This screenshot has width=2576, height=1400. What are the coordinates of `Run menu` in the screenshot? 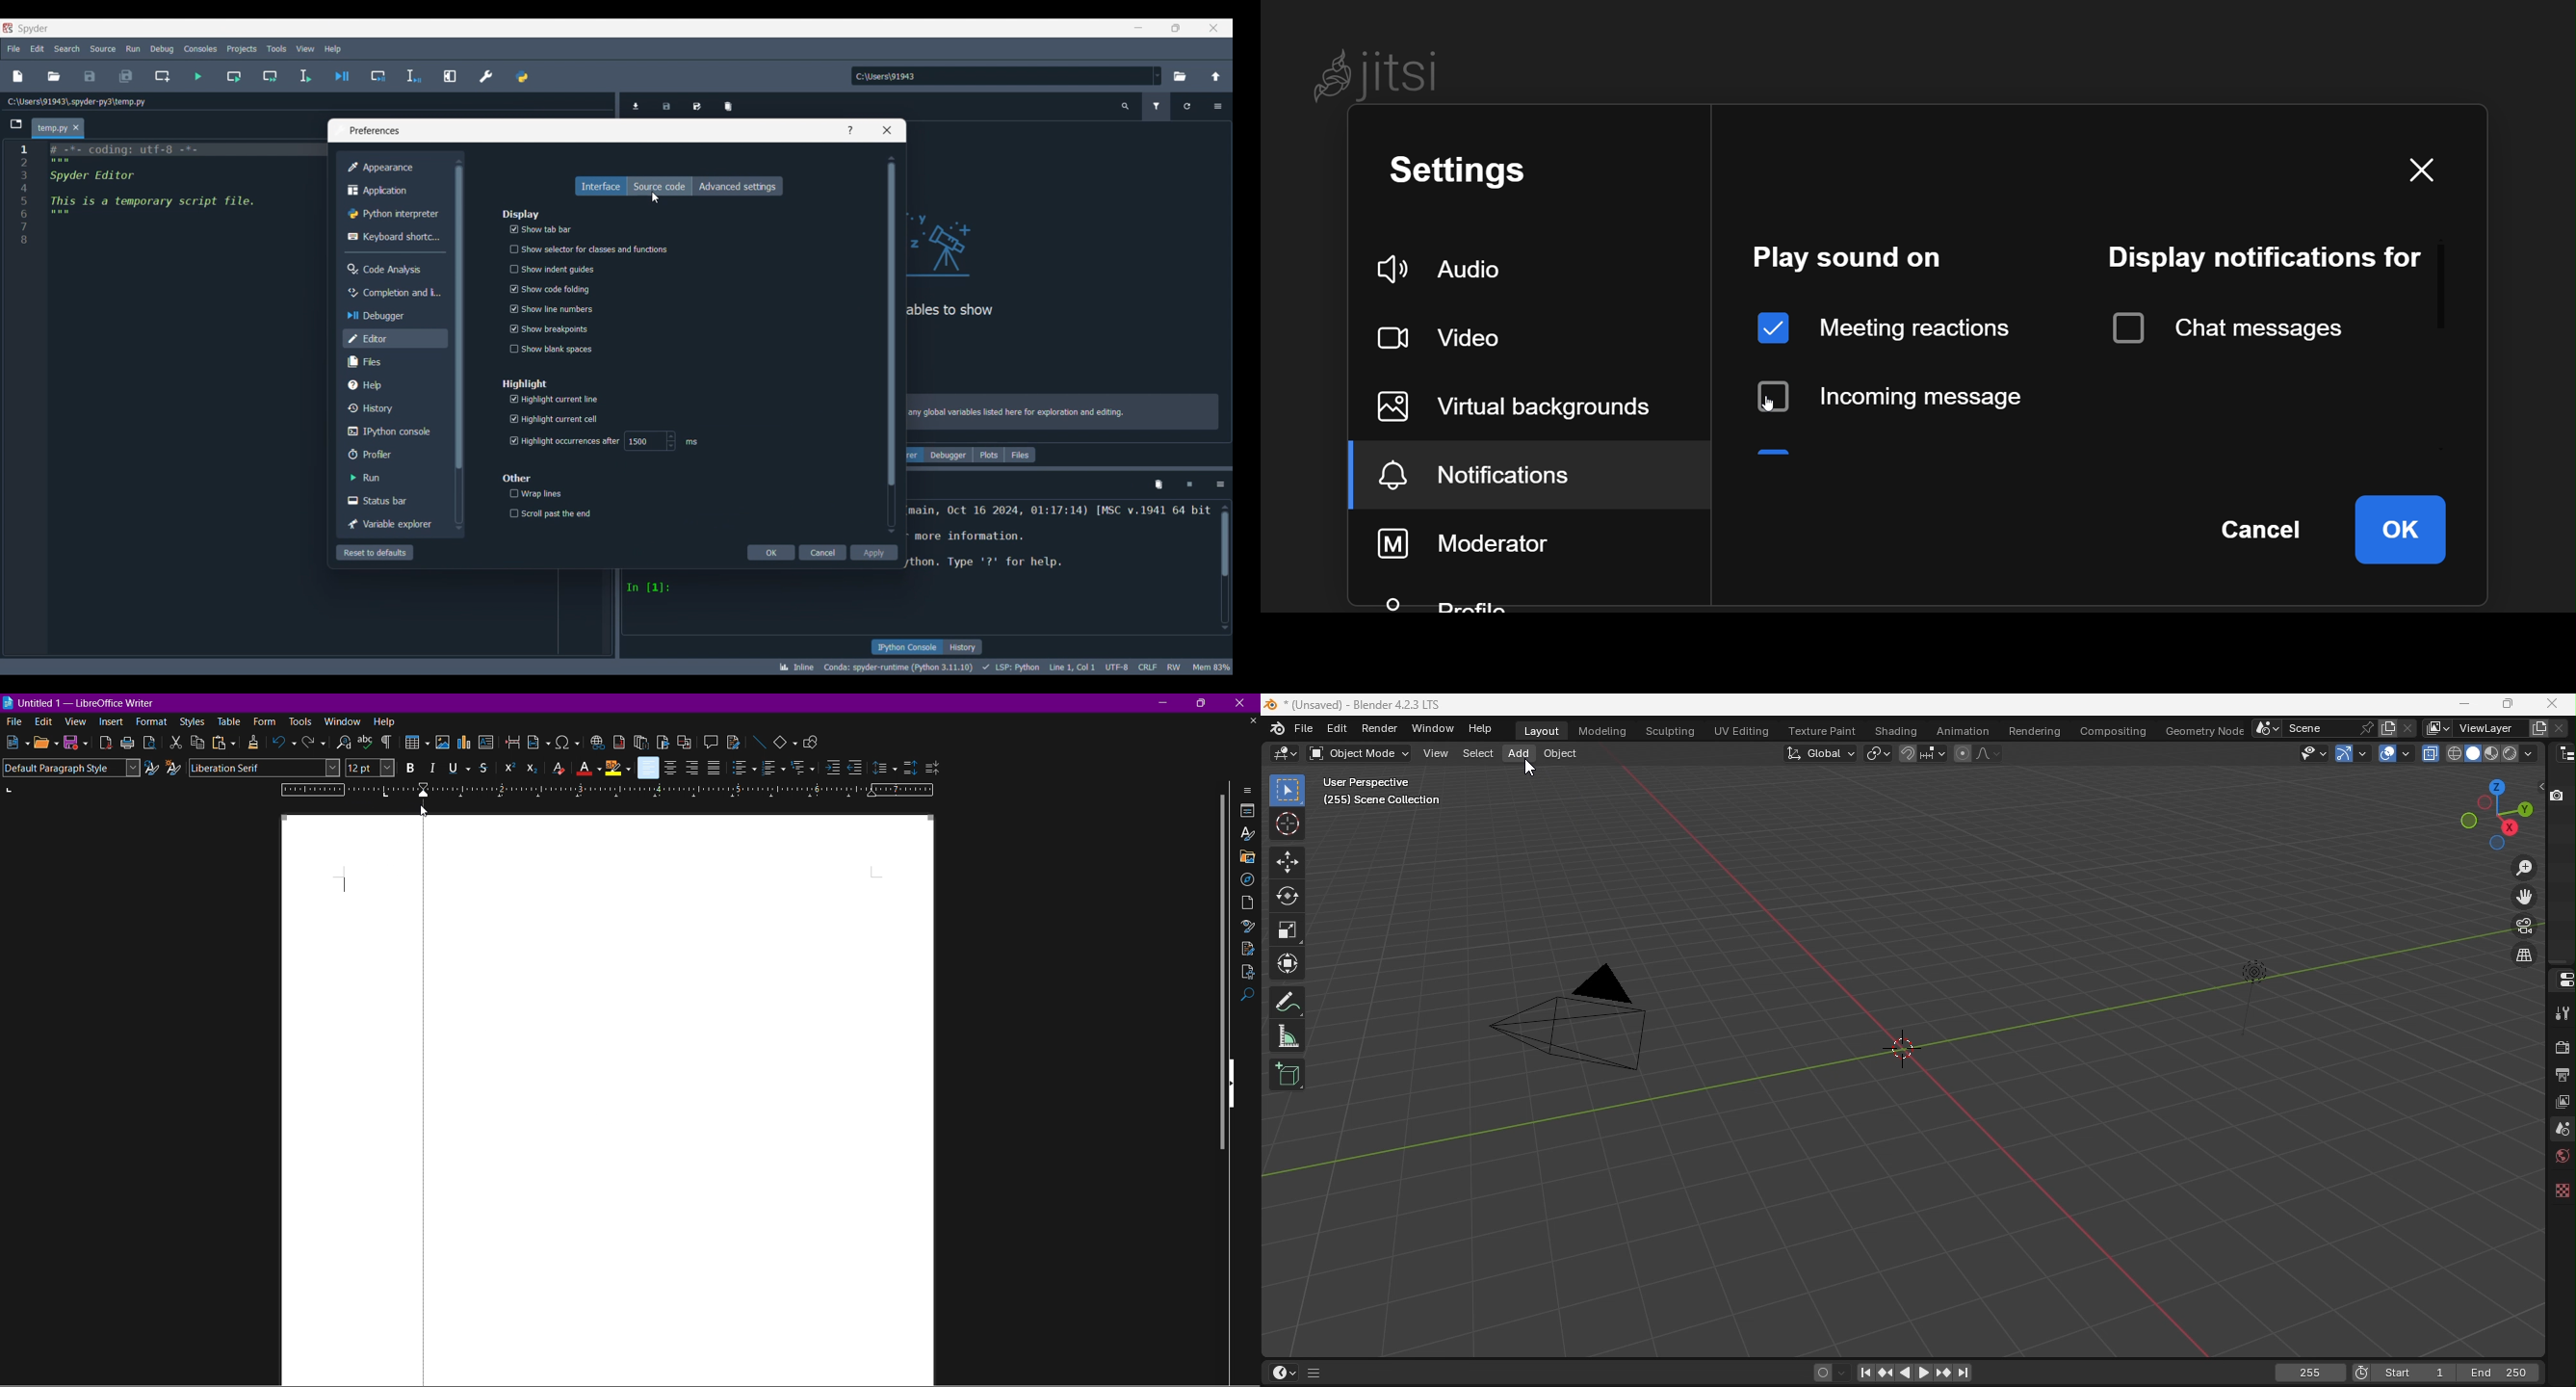 It's located at (134, 49).